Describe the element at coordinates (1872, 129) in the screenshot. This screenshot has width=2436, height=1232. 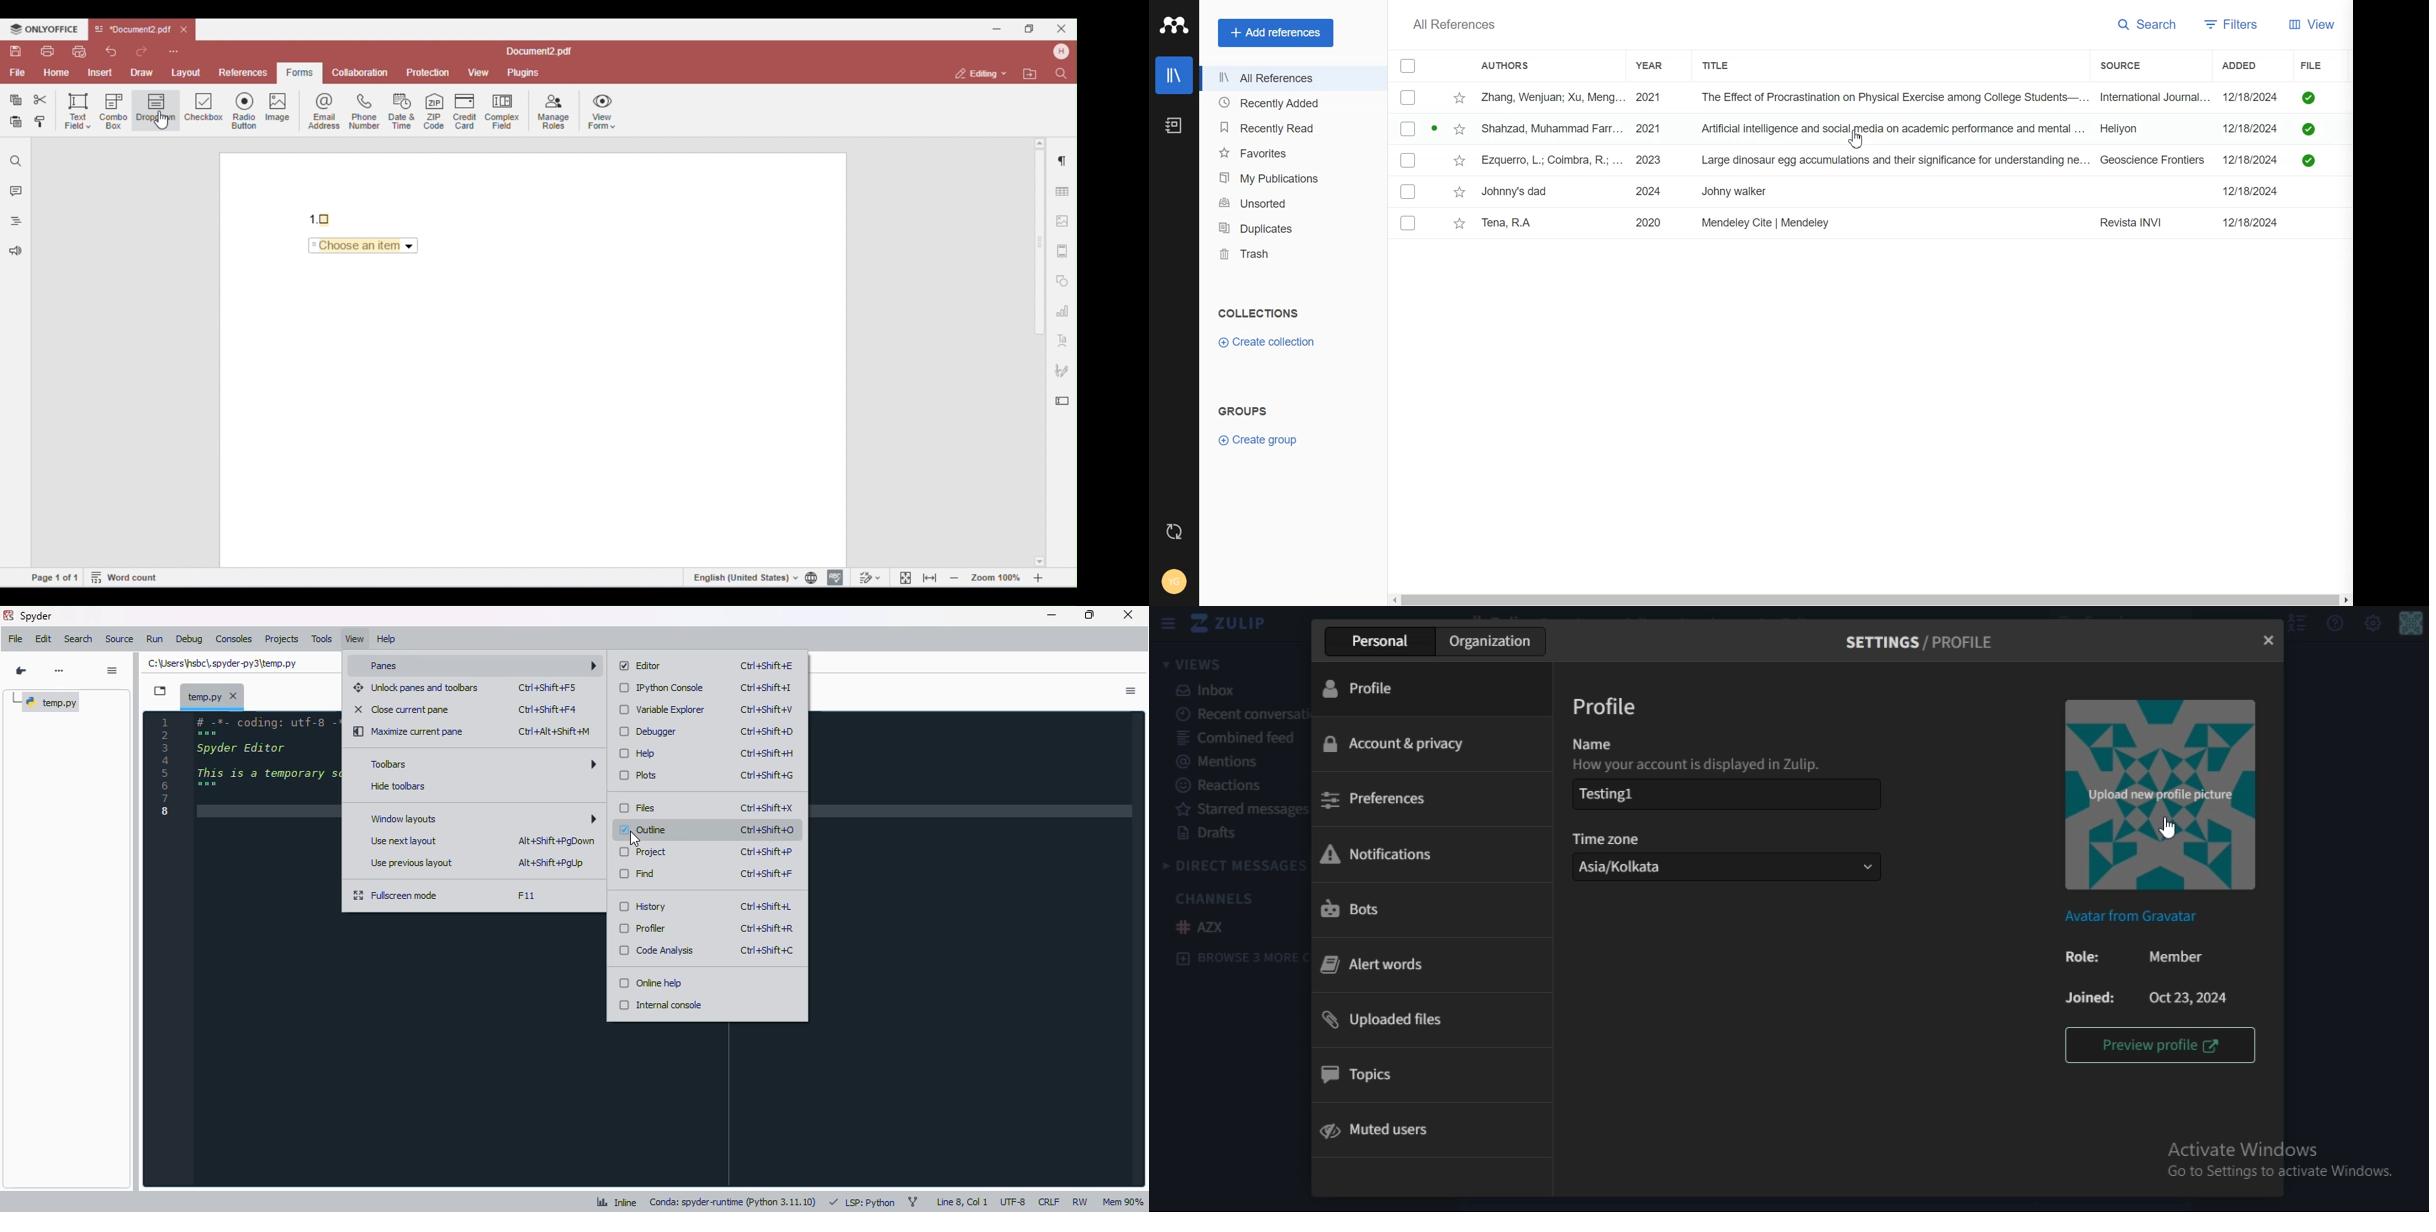
I see `File` at that location.